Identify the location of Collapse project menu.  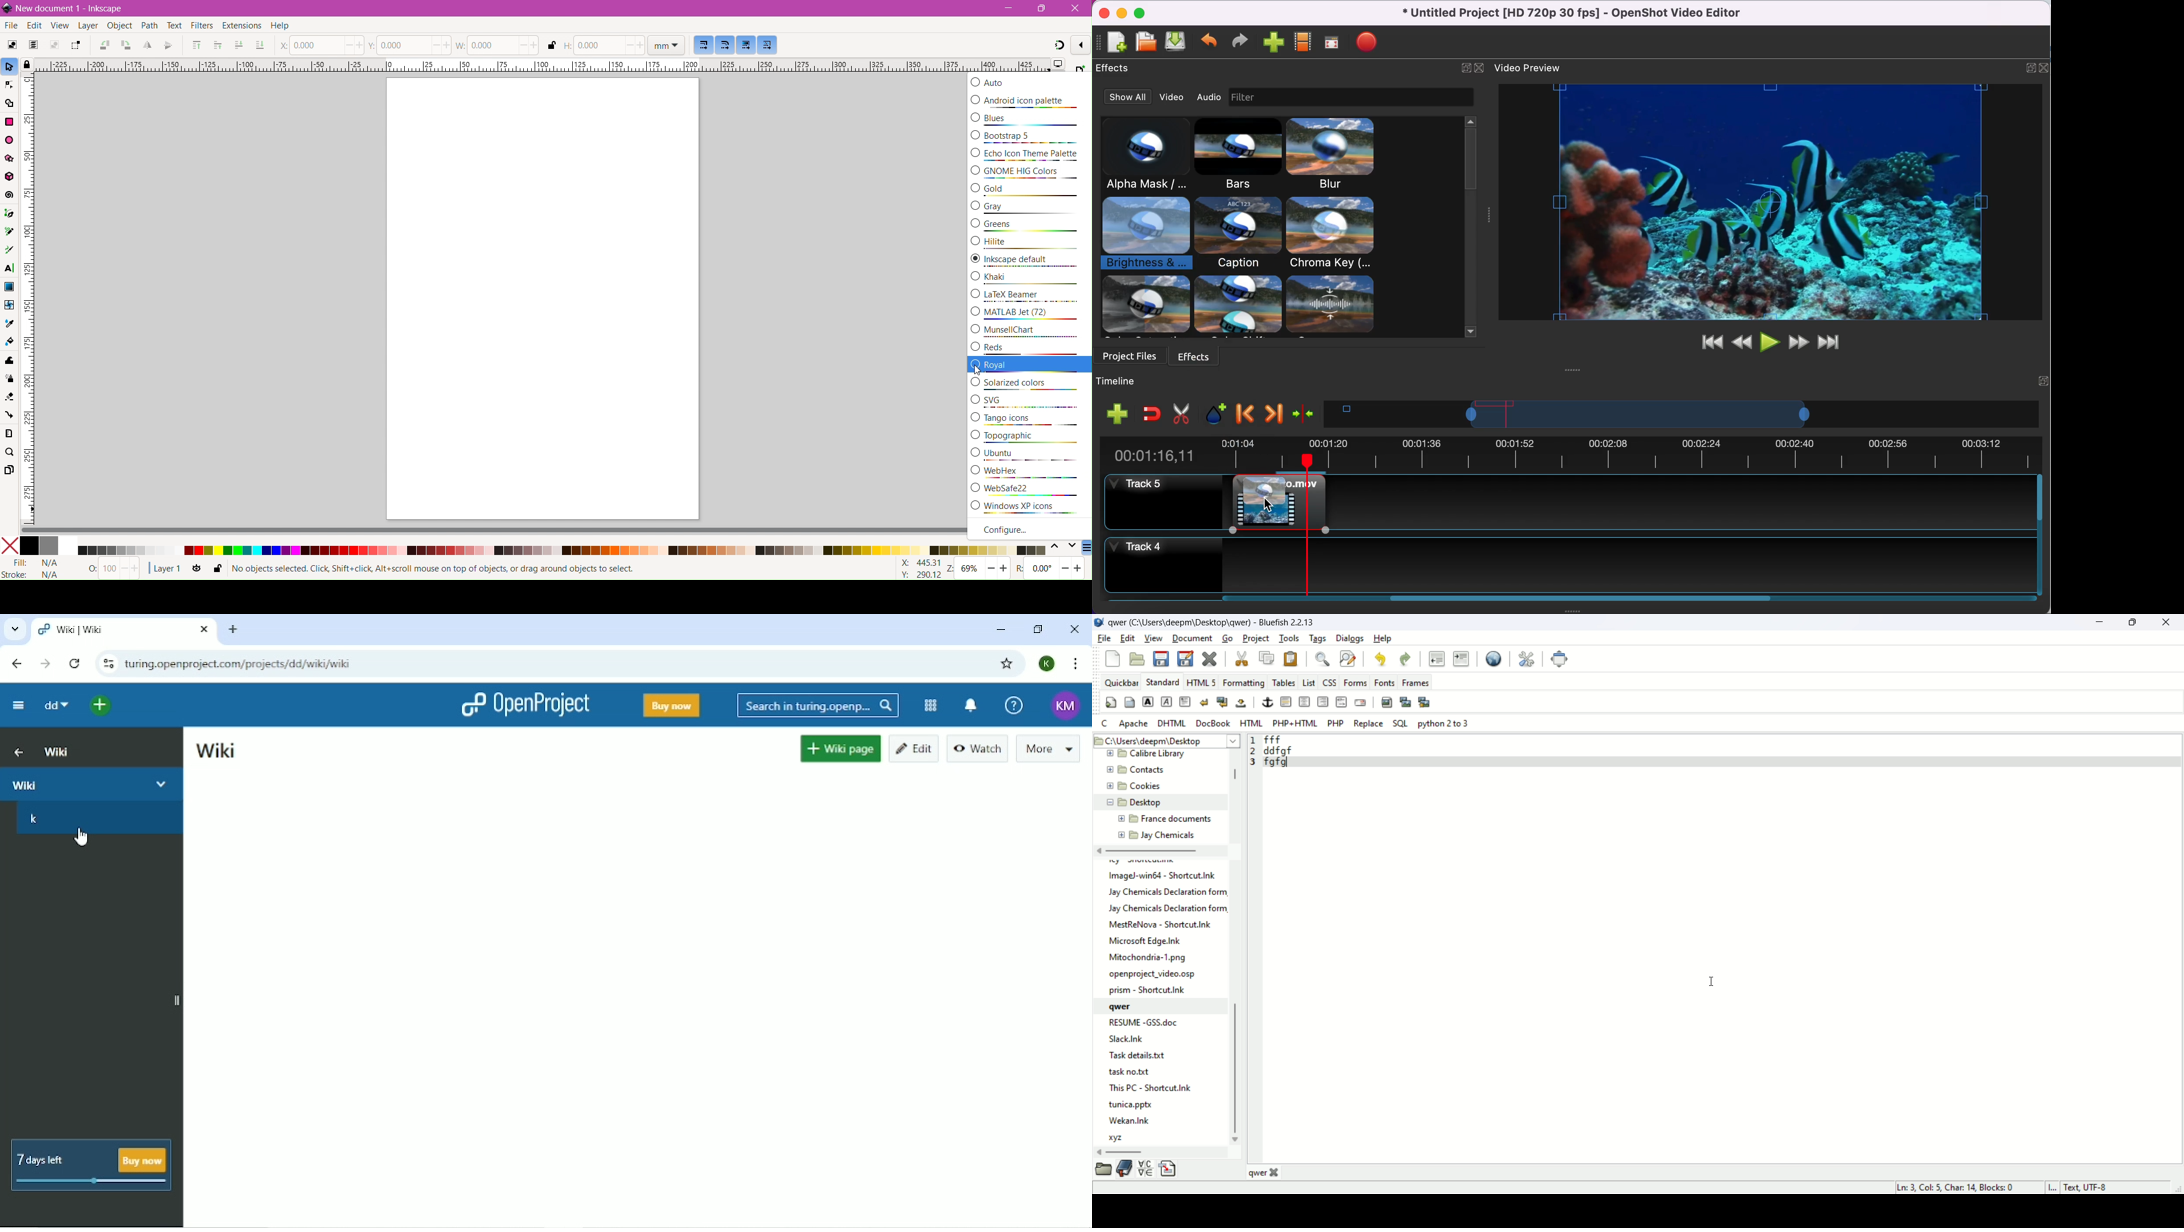
(18, 705).